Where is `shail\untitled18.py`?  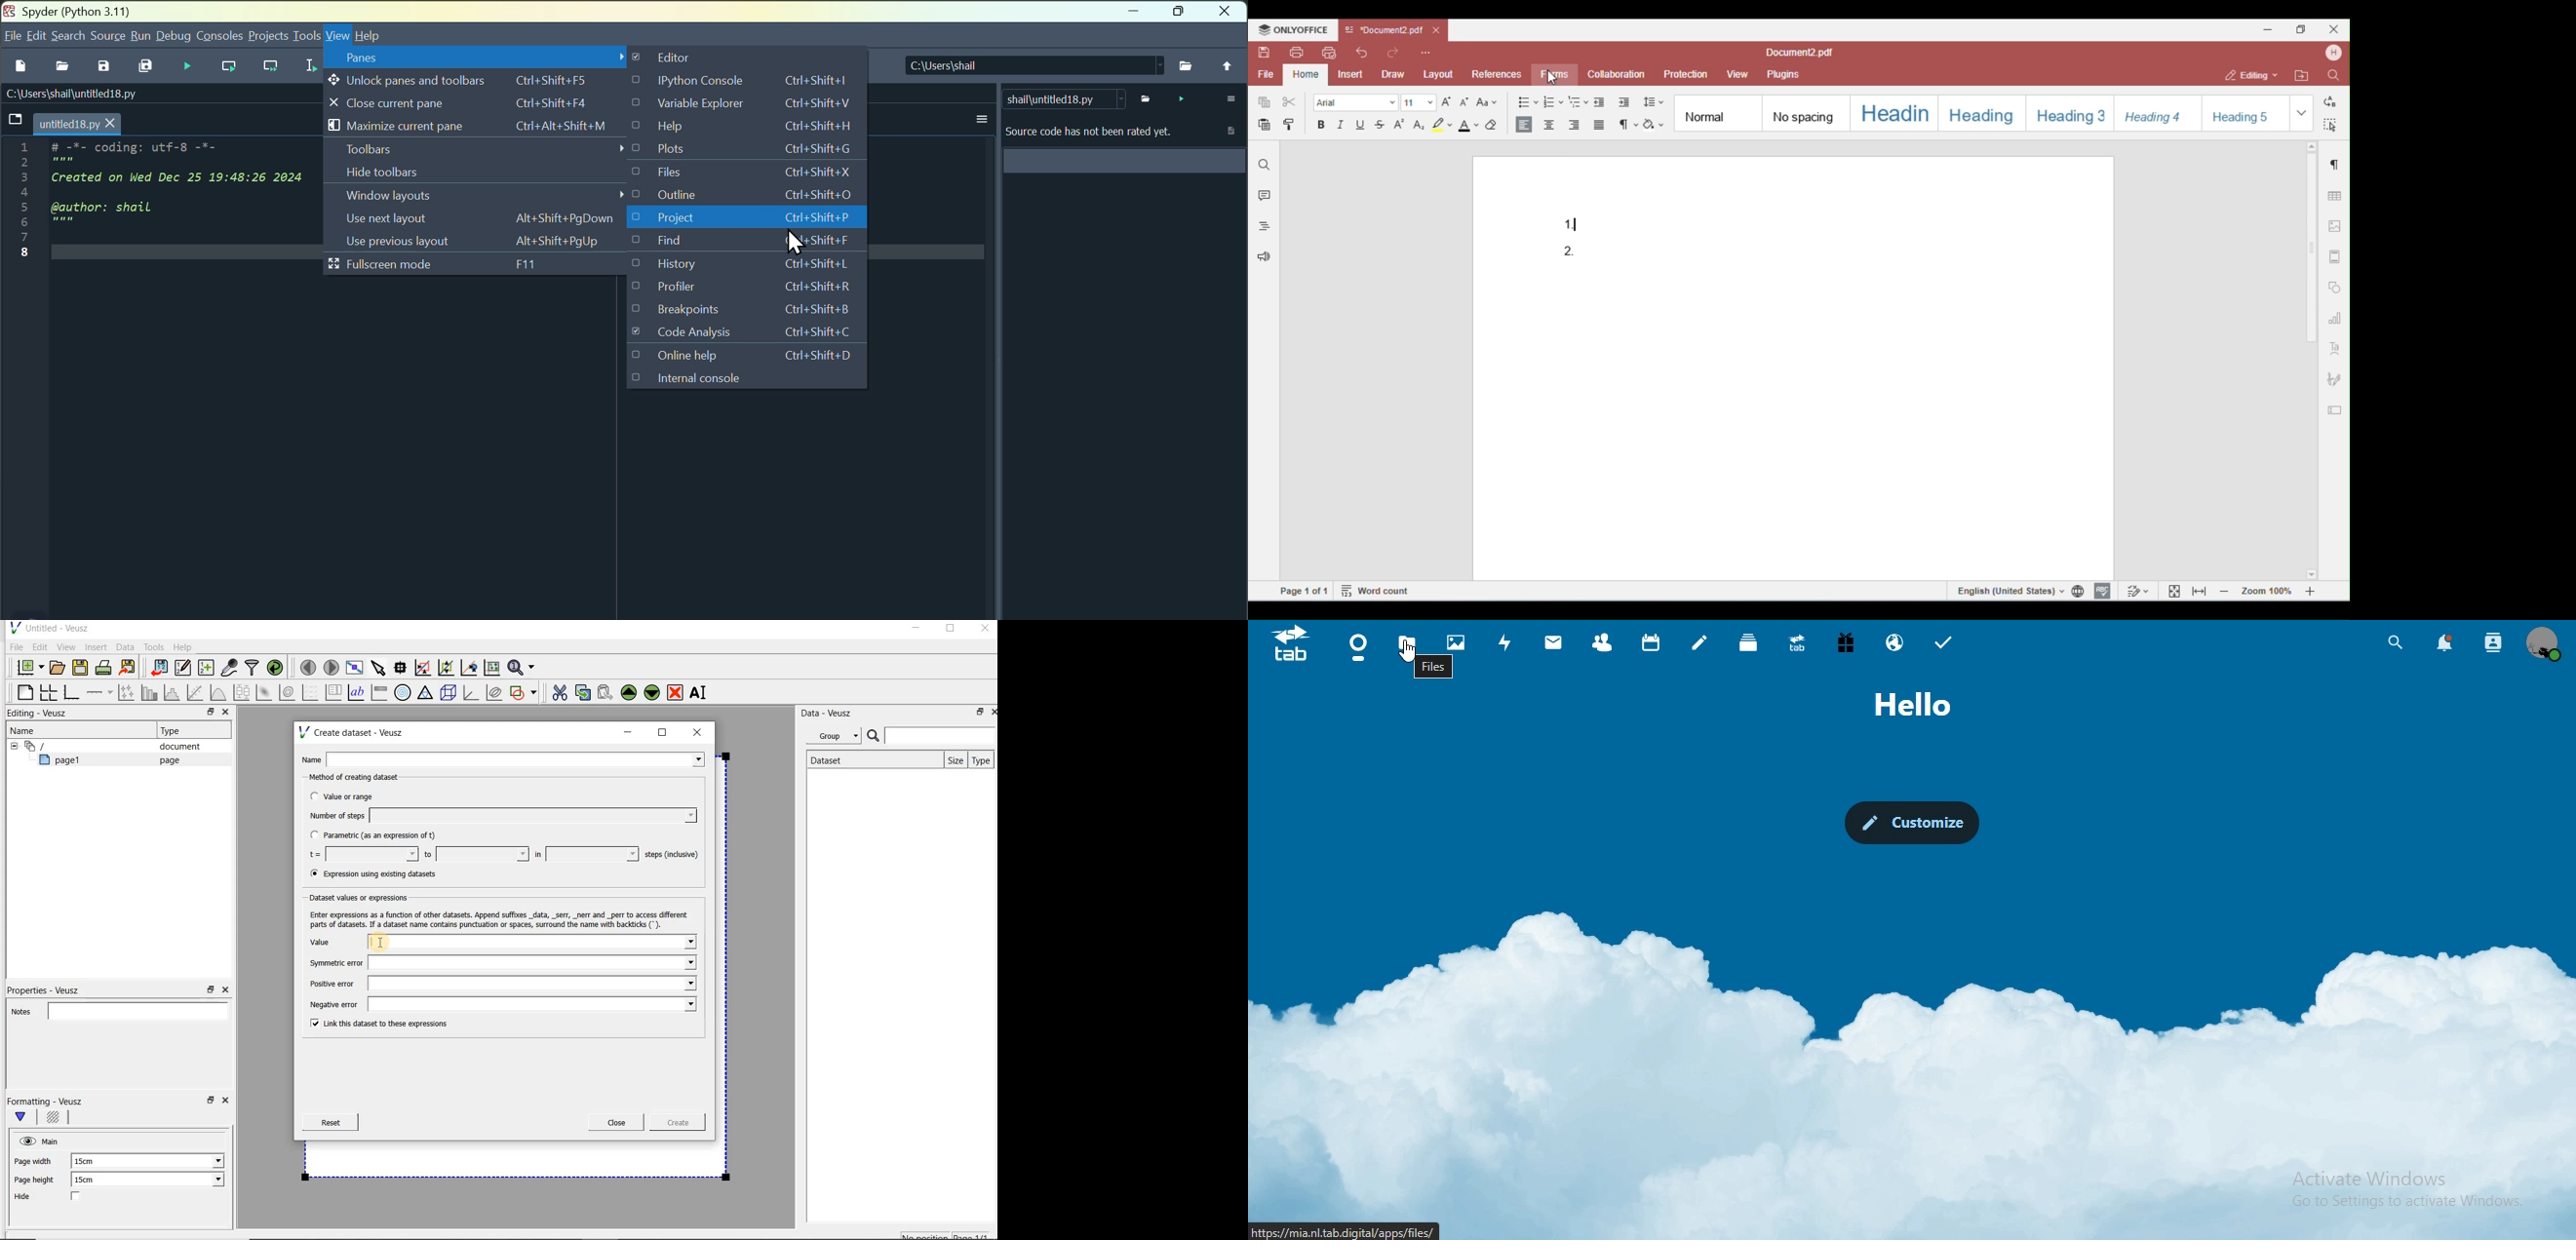 shail\untitled18.py is located at coordinates (1063, 98).